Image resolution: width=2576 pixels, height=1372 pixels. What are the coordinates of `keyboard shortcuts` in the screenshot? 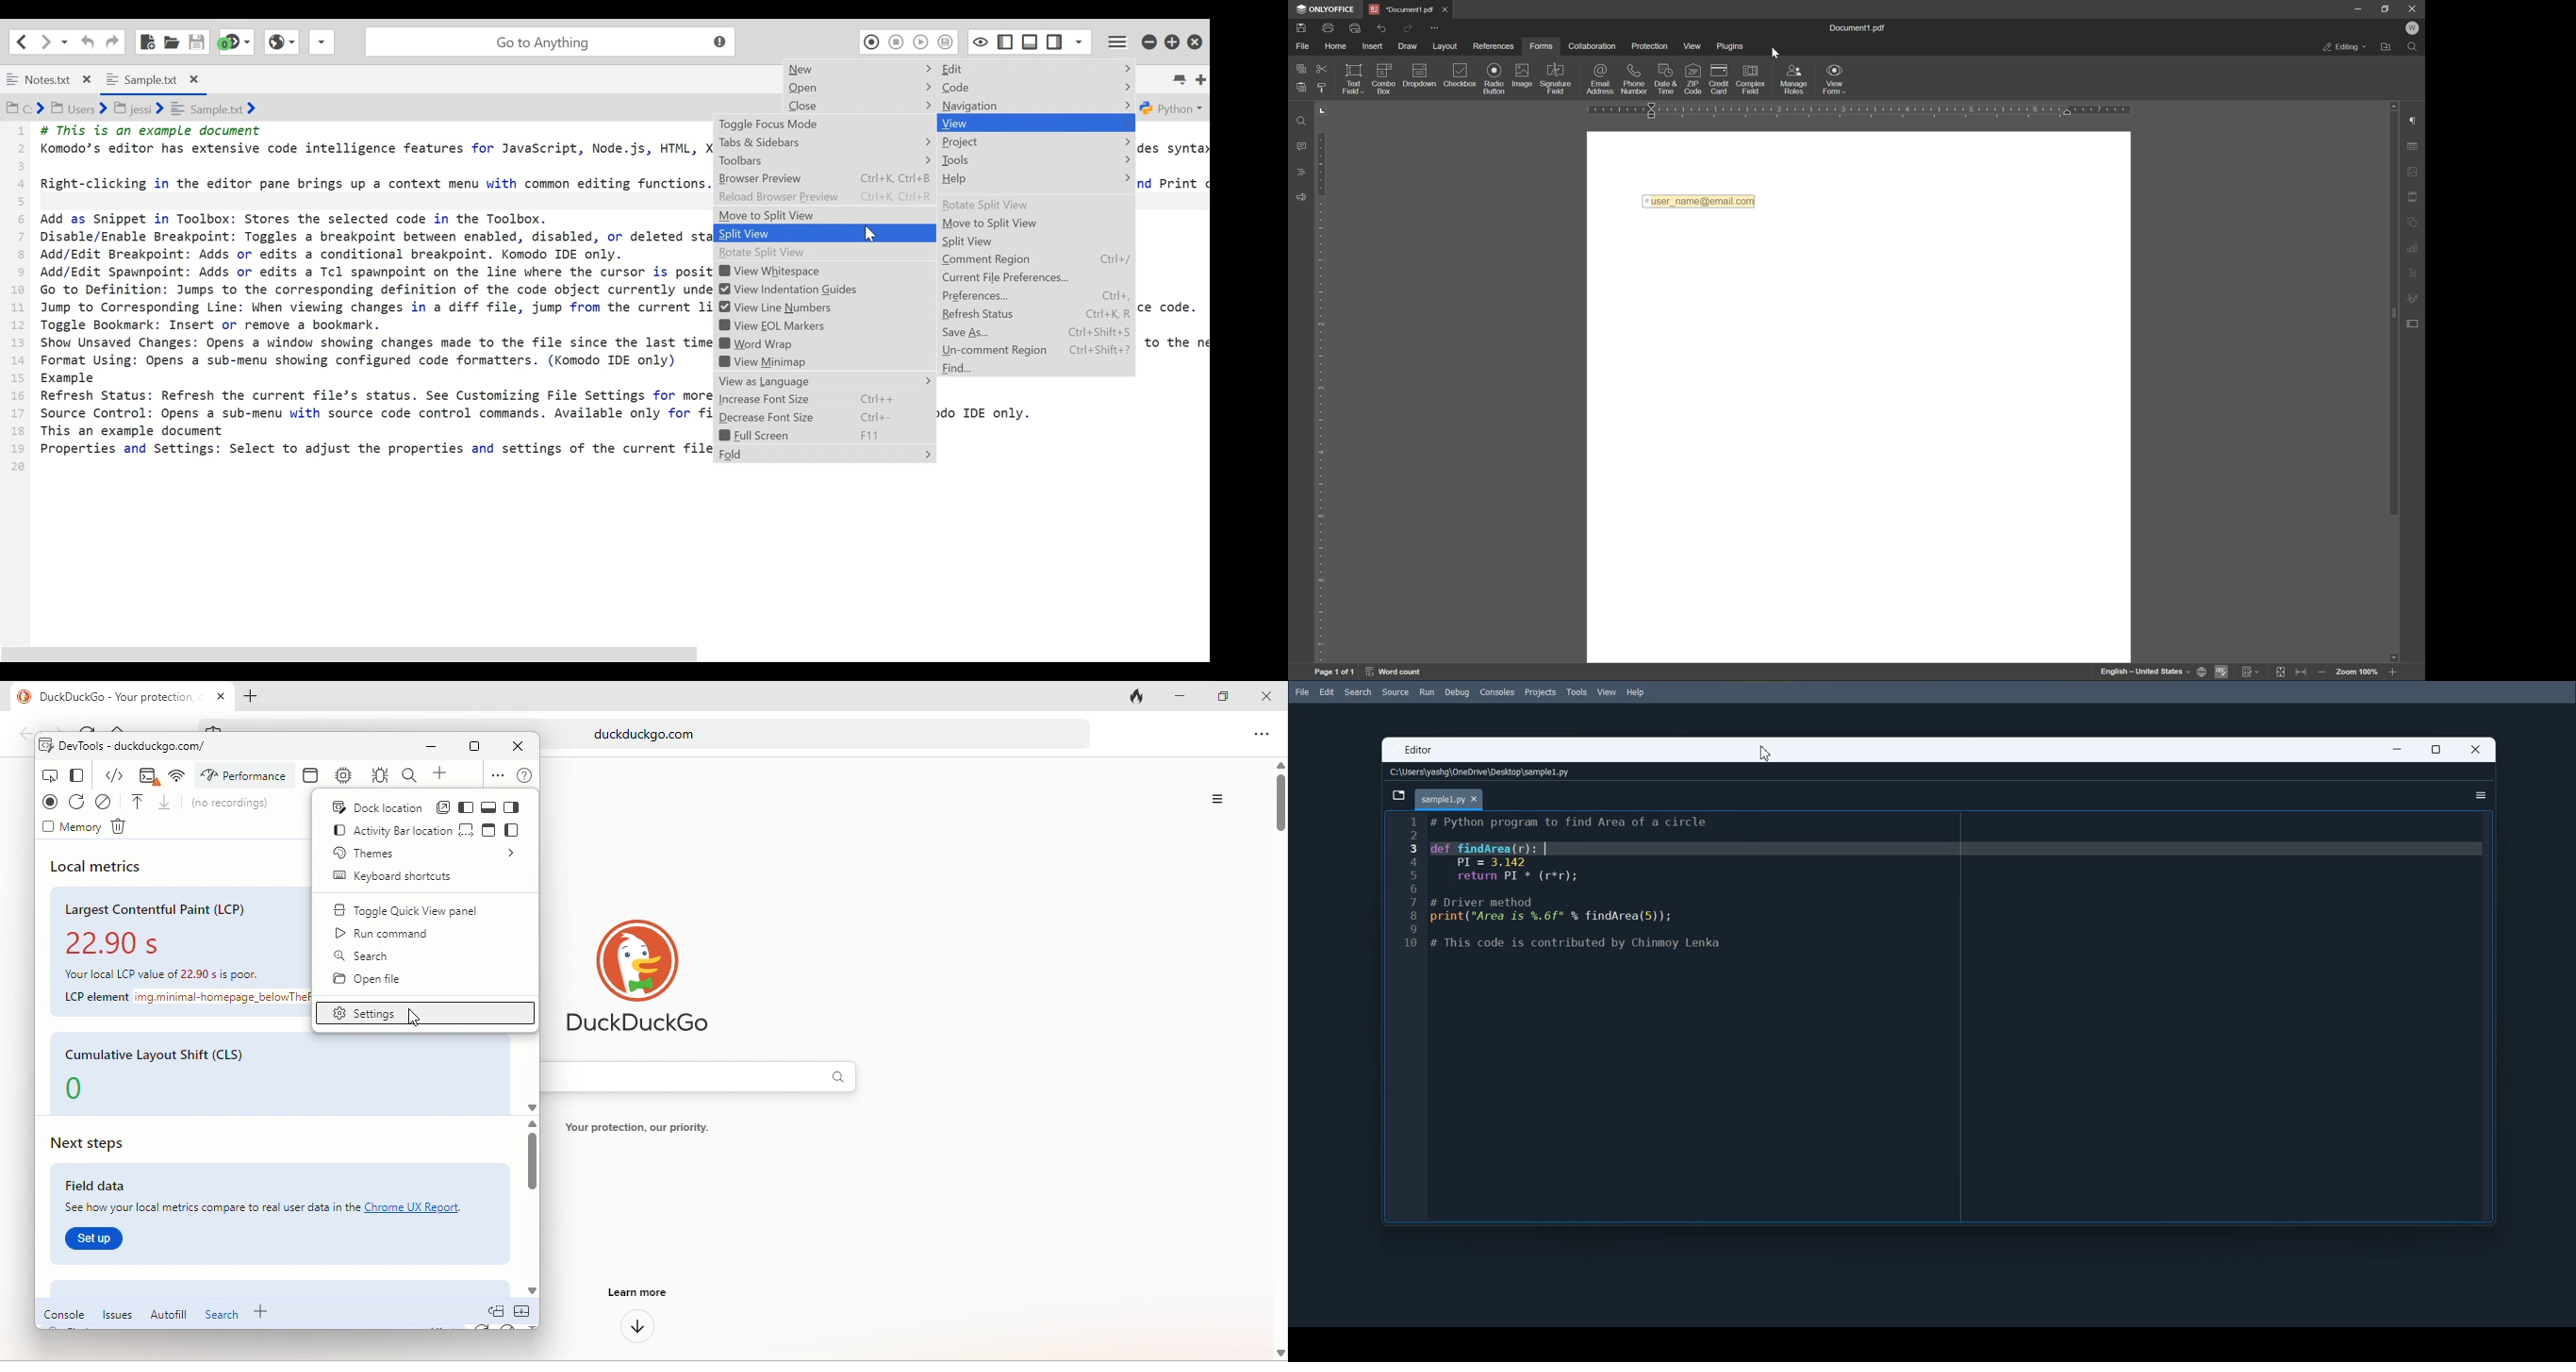 It's located at (410, 878).